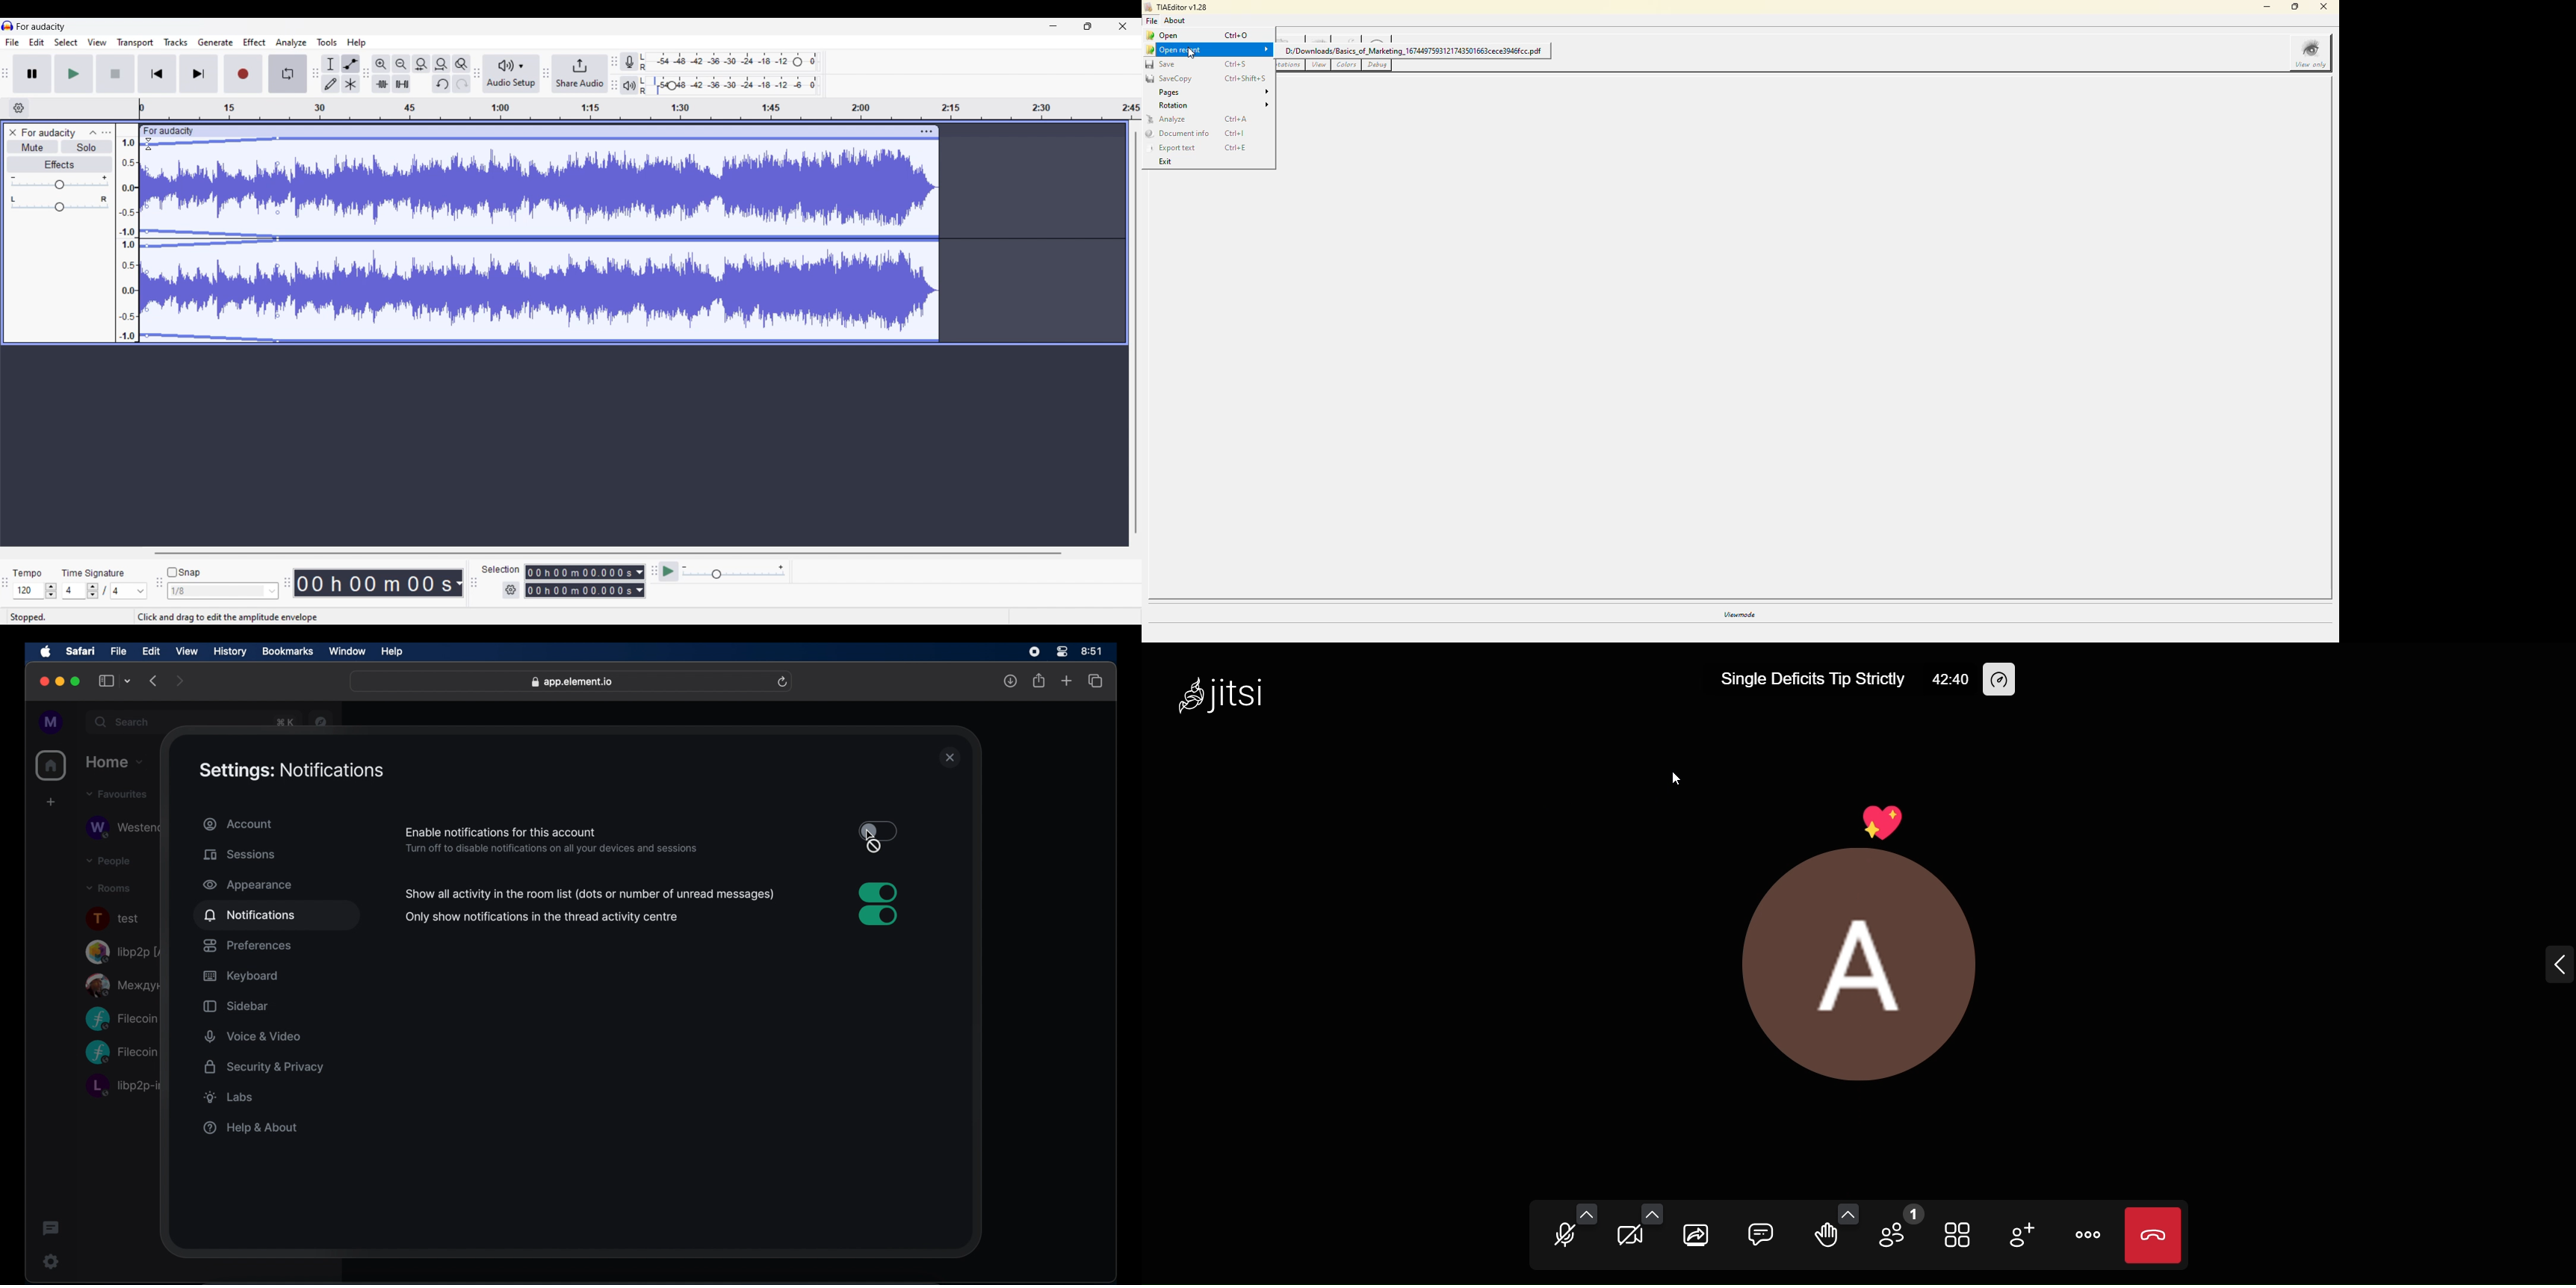 The image size is (2576, 1288). What do you see at coordinates (579, 581) in the screenshot?
I see `Selection duration` at bounding box center [579, 581].